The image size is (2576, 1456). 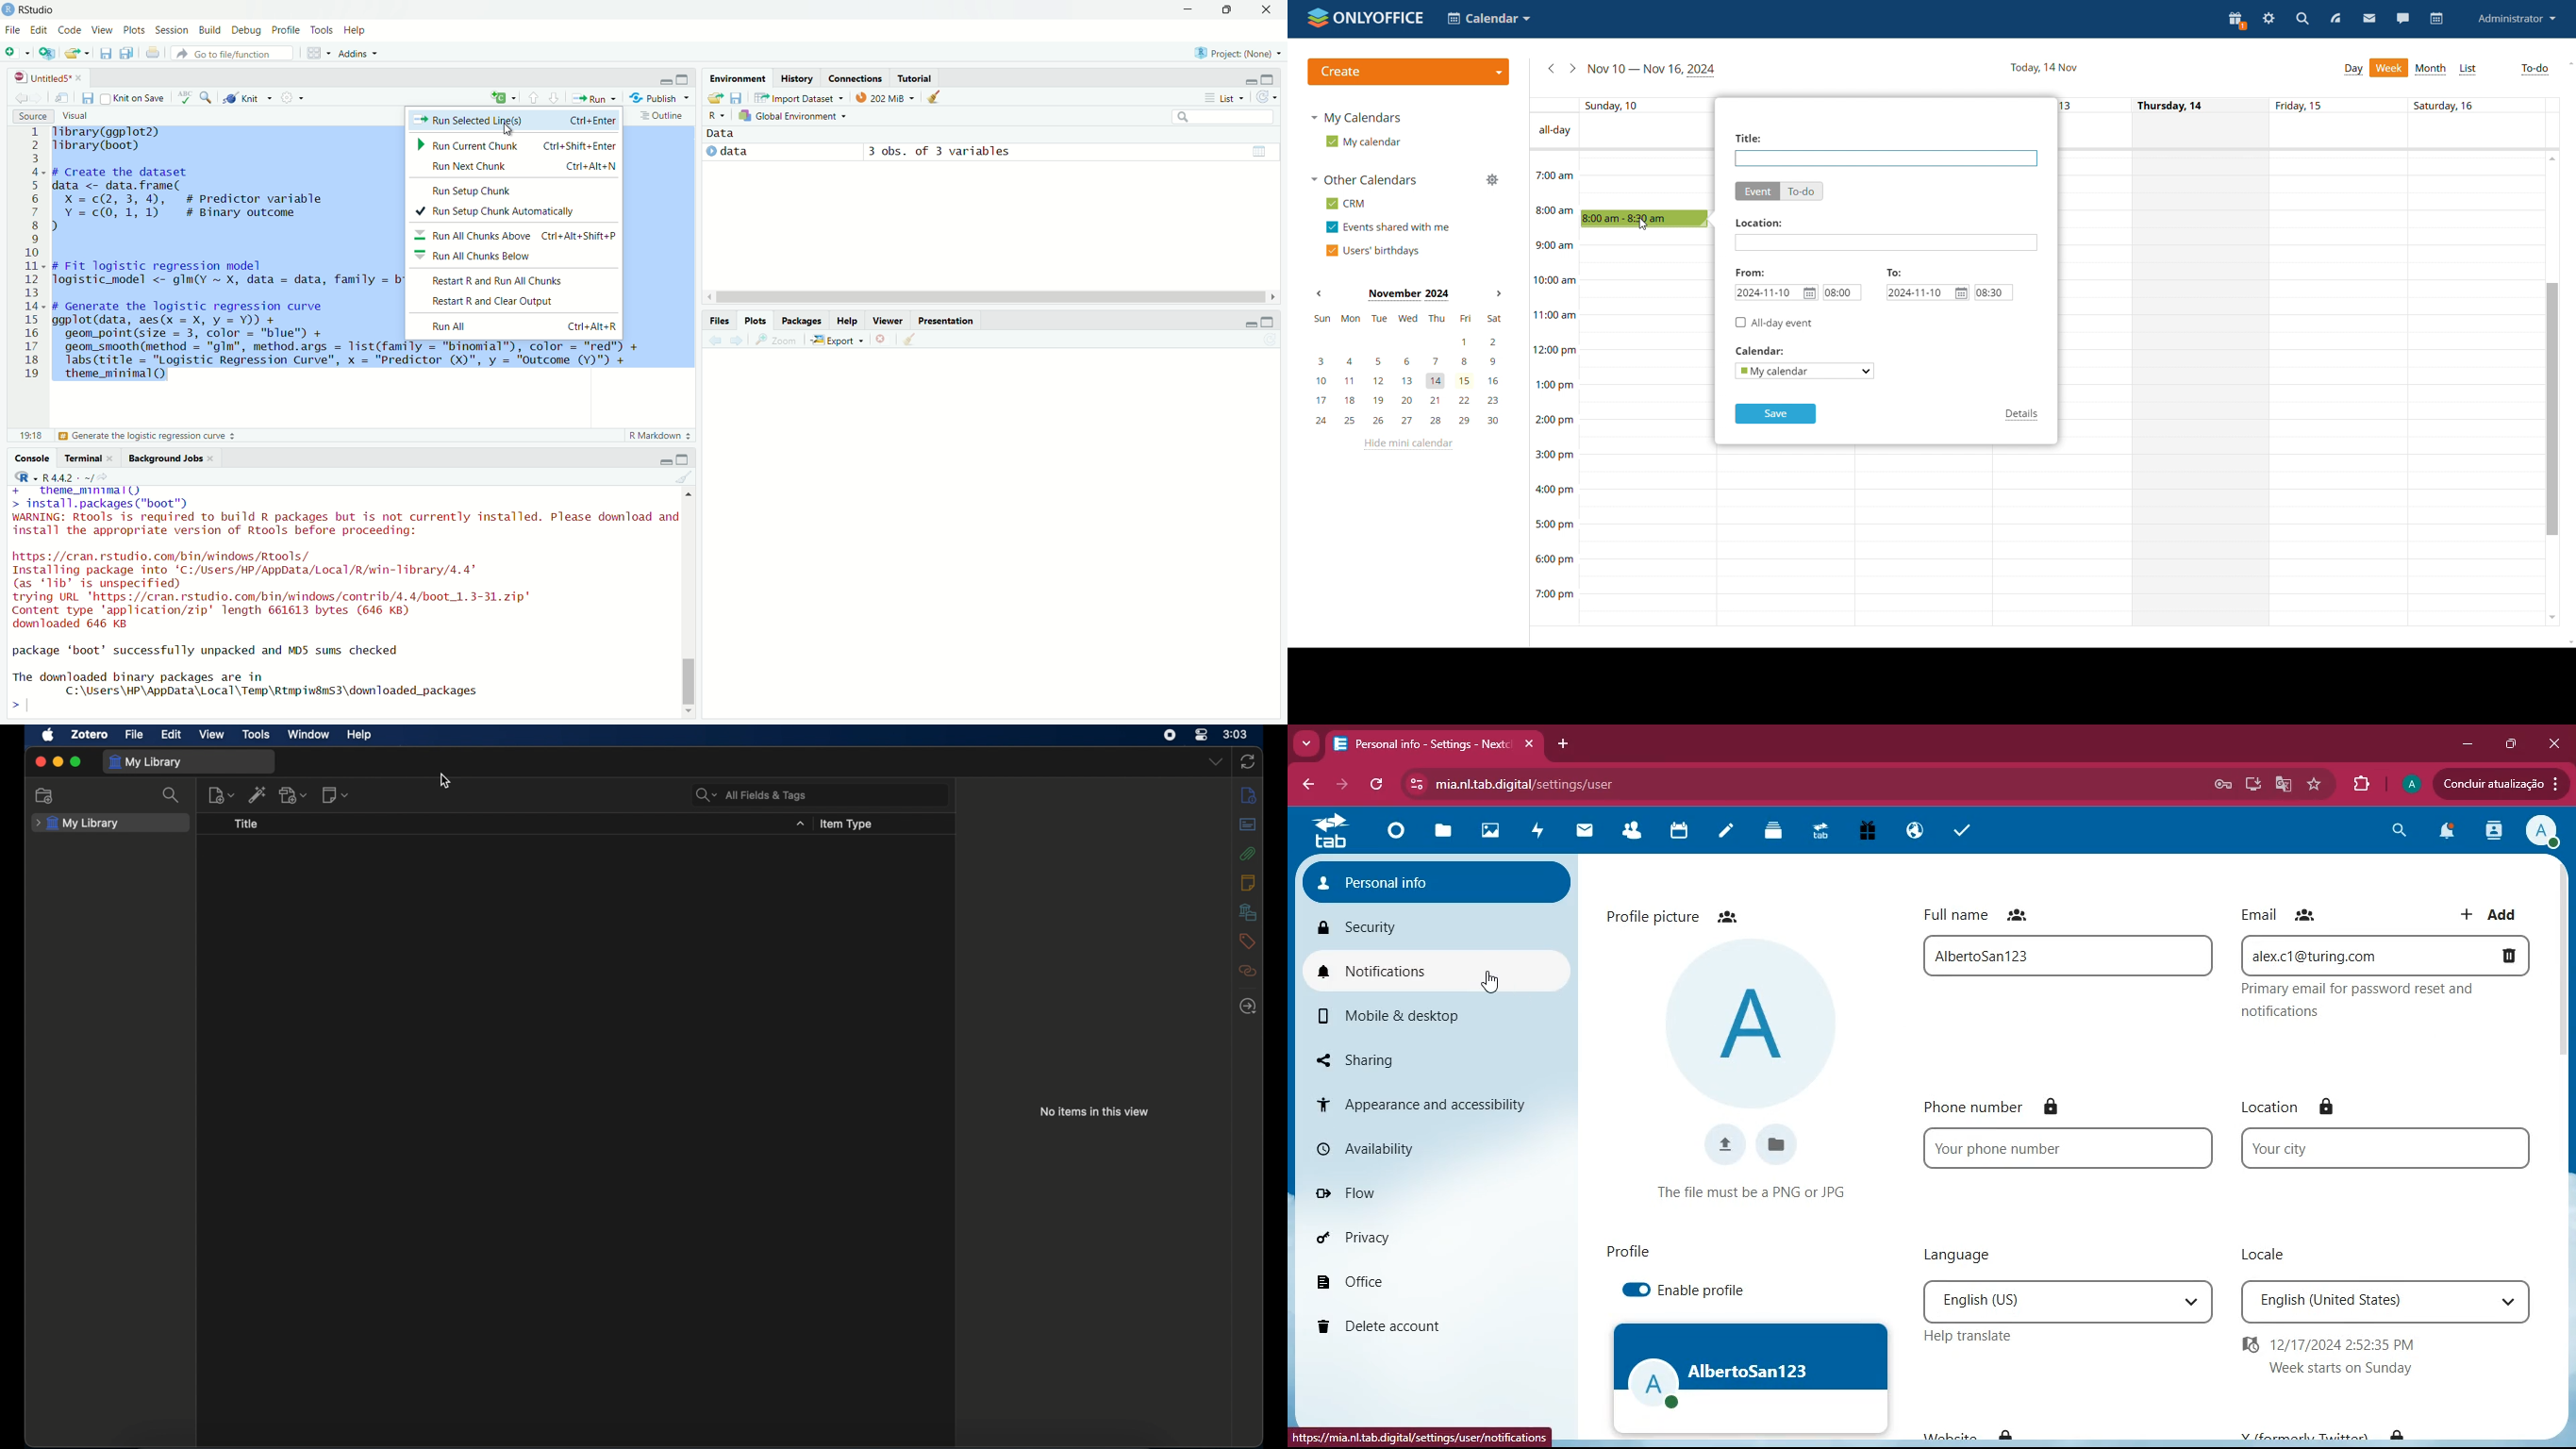 What do you see at coordinates (1270, 340) in the screenshot?
I see `Refresh current plot` at bounding box center [1270, 340].